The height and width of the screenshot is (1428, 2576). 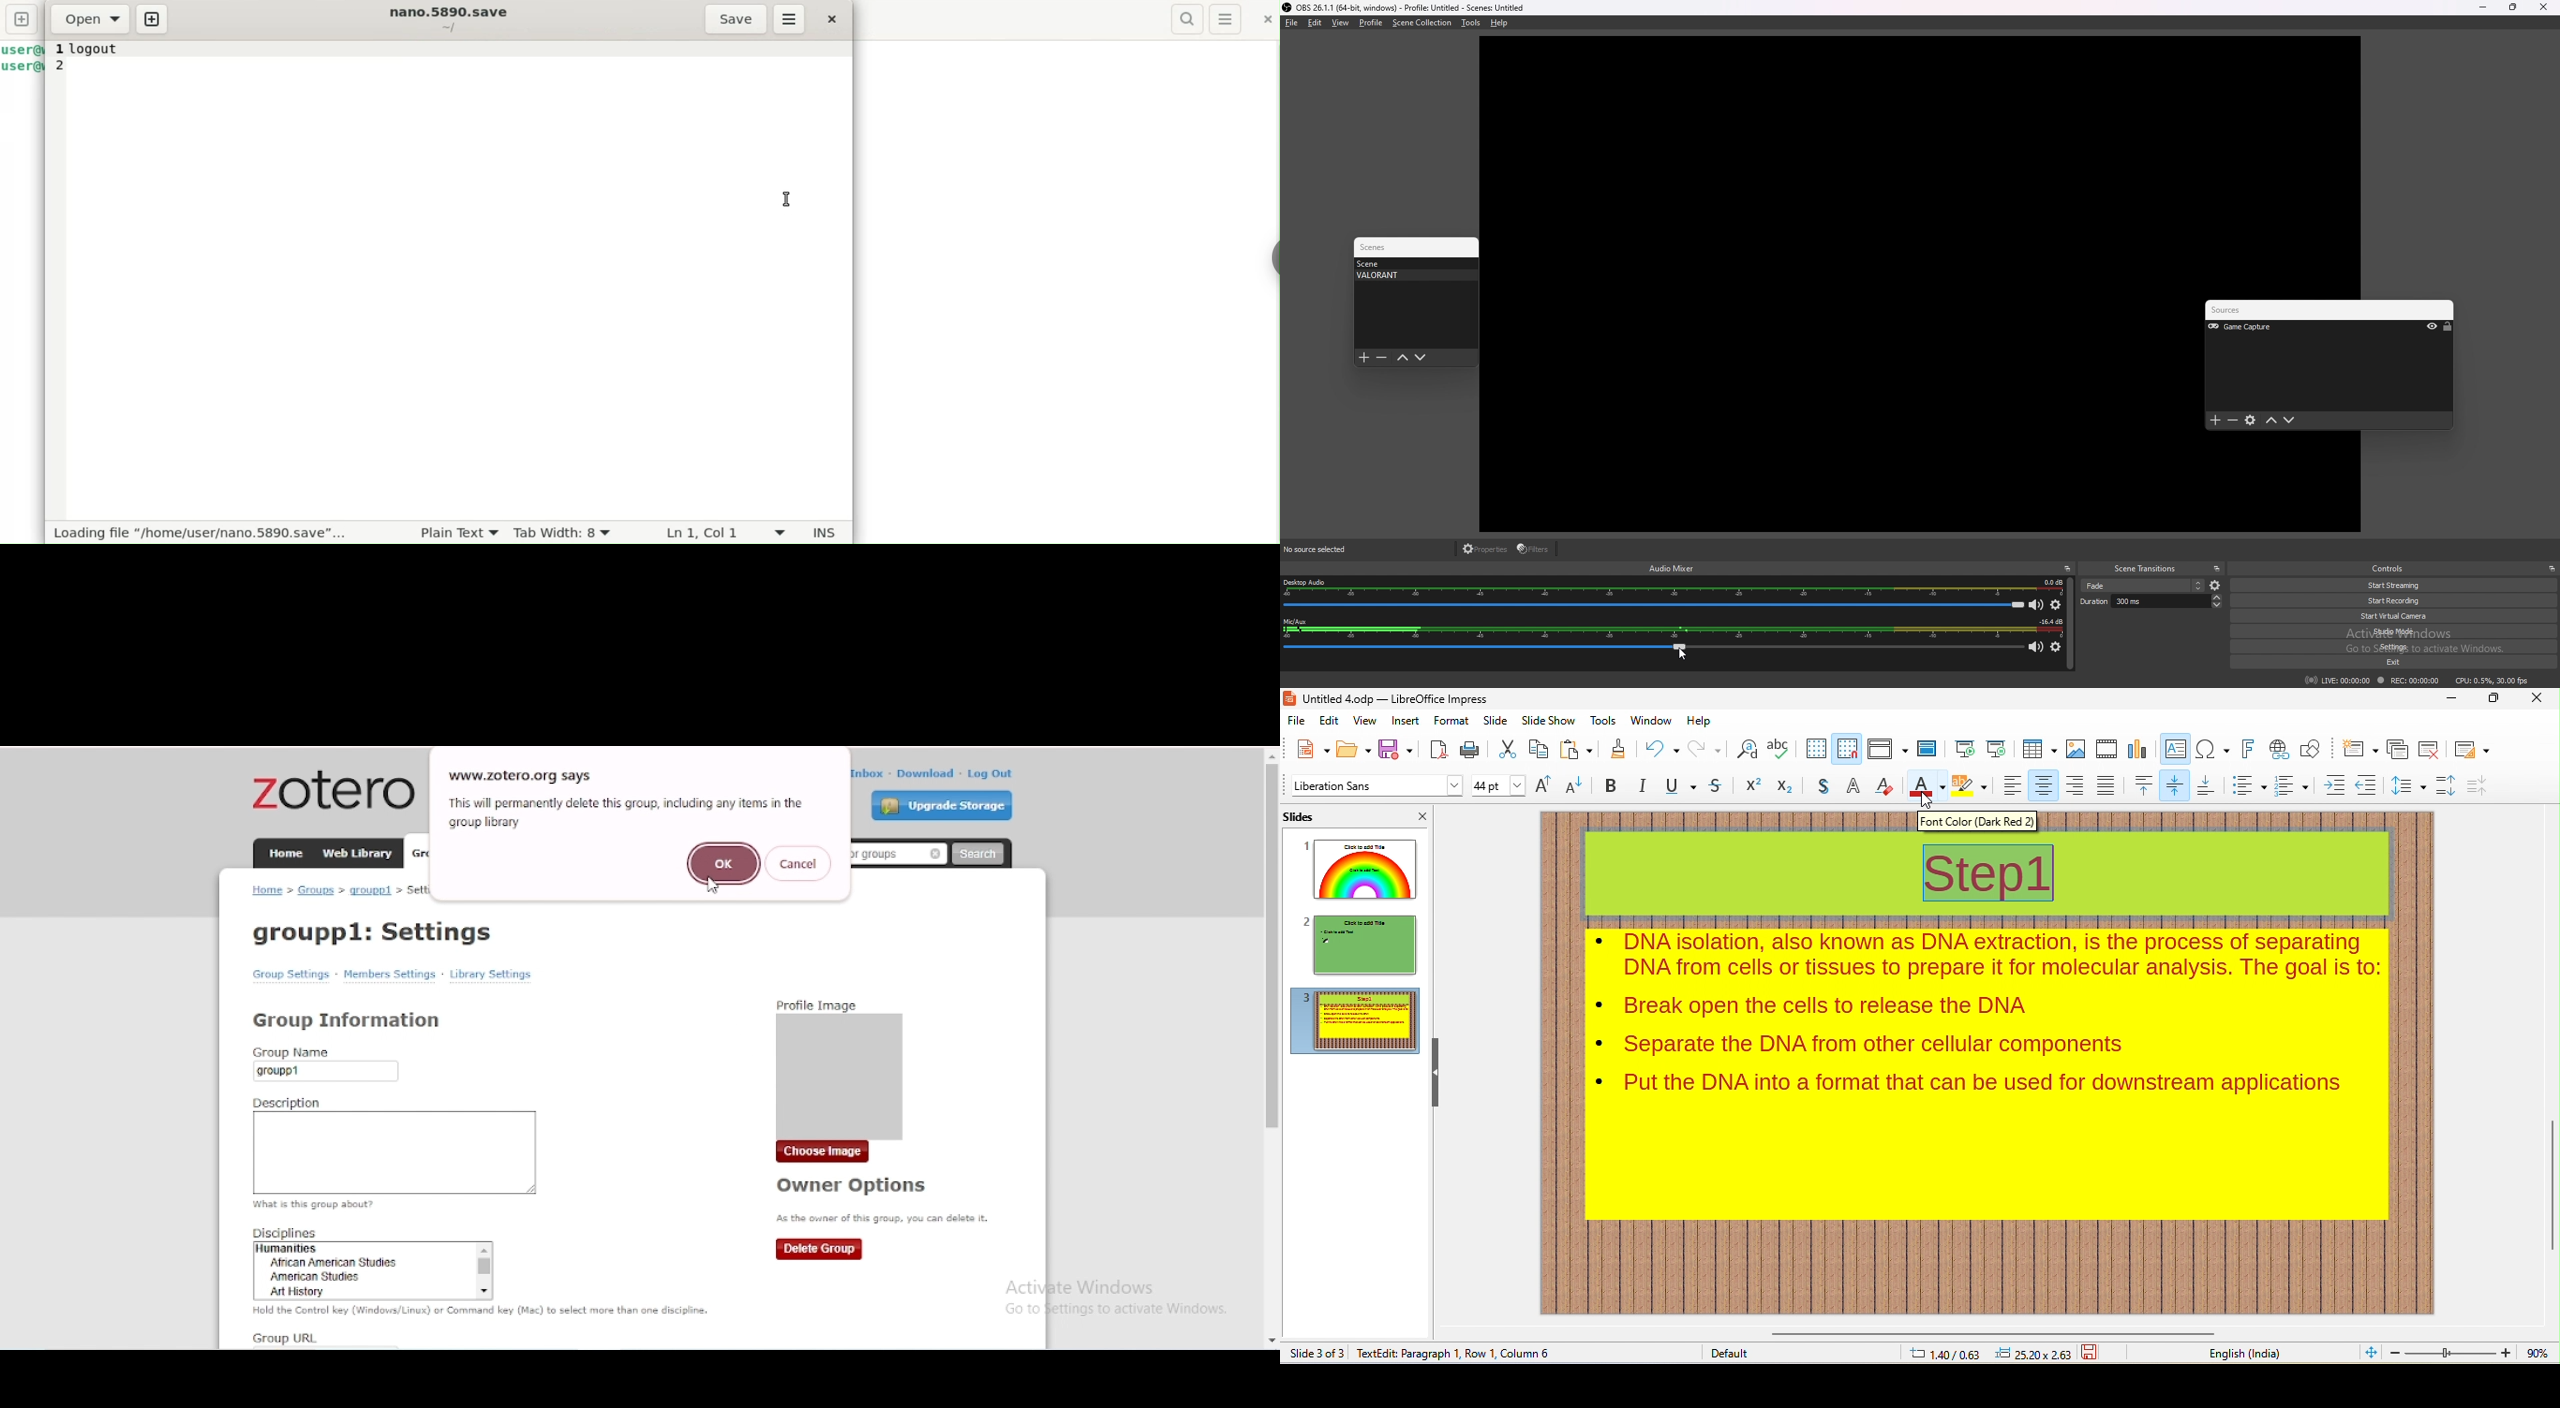 I want to click on inbox, so click(x=867, y=773).